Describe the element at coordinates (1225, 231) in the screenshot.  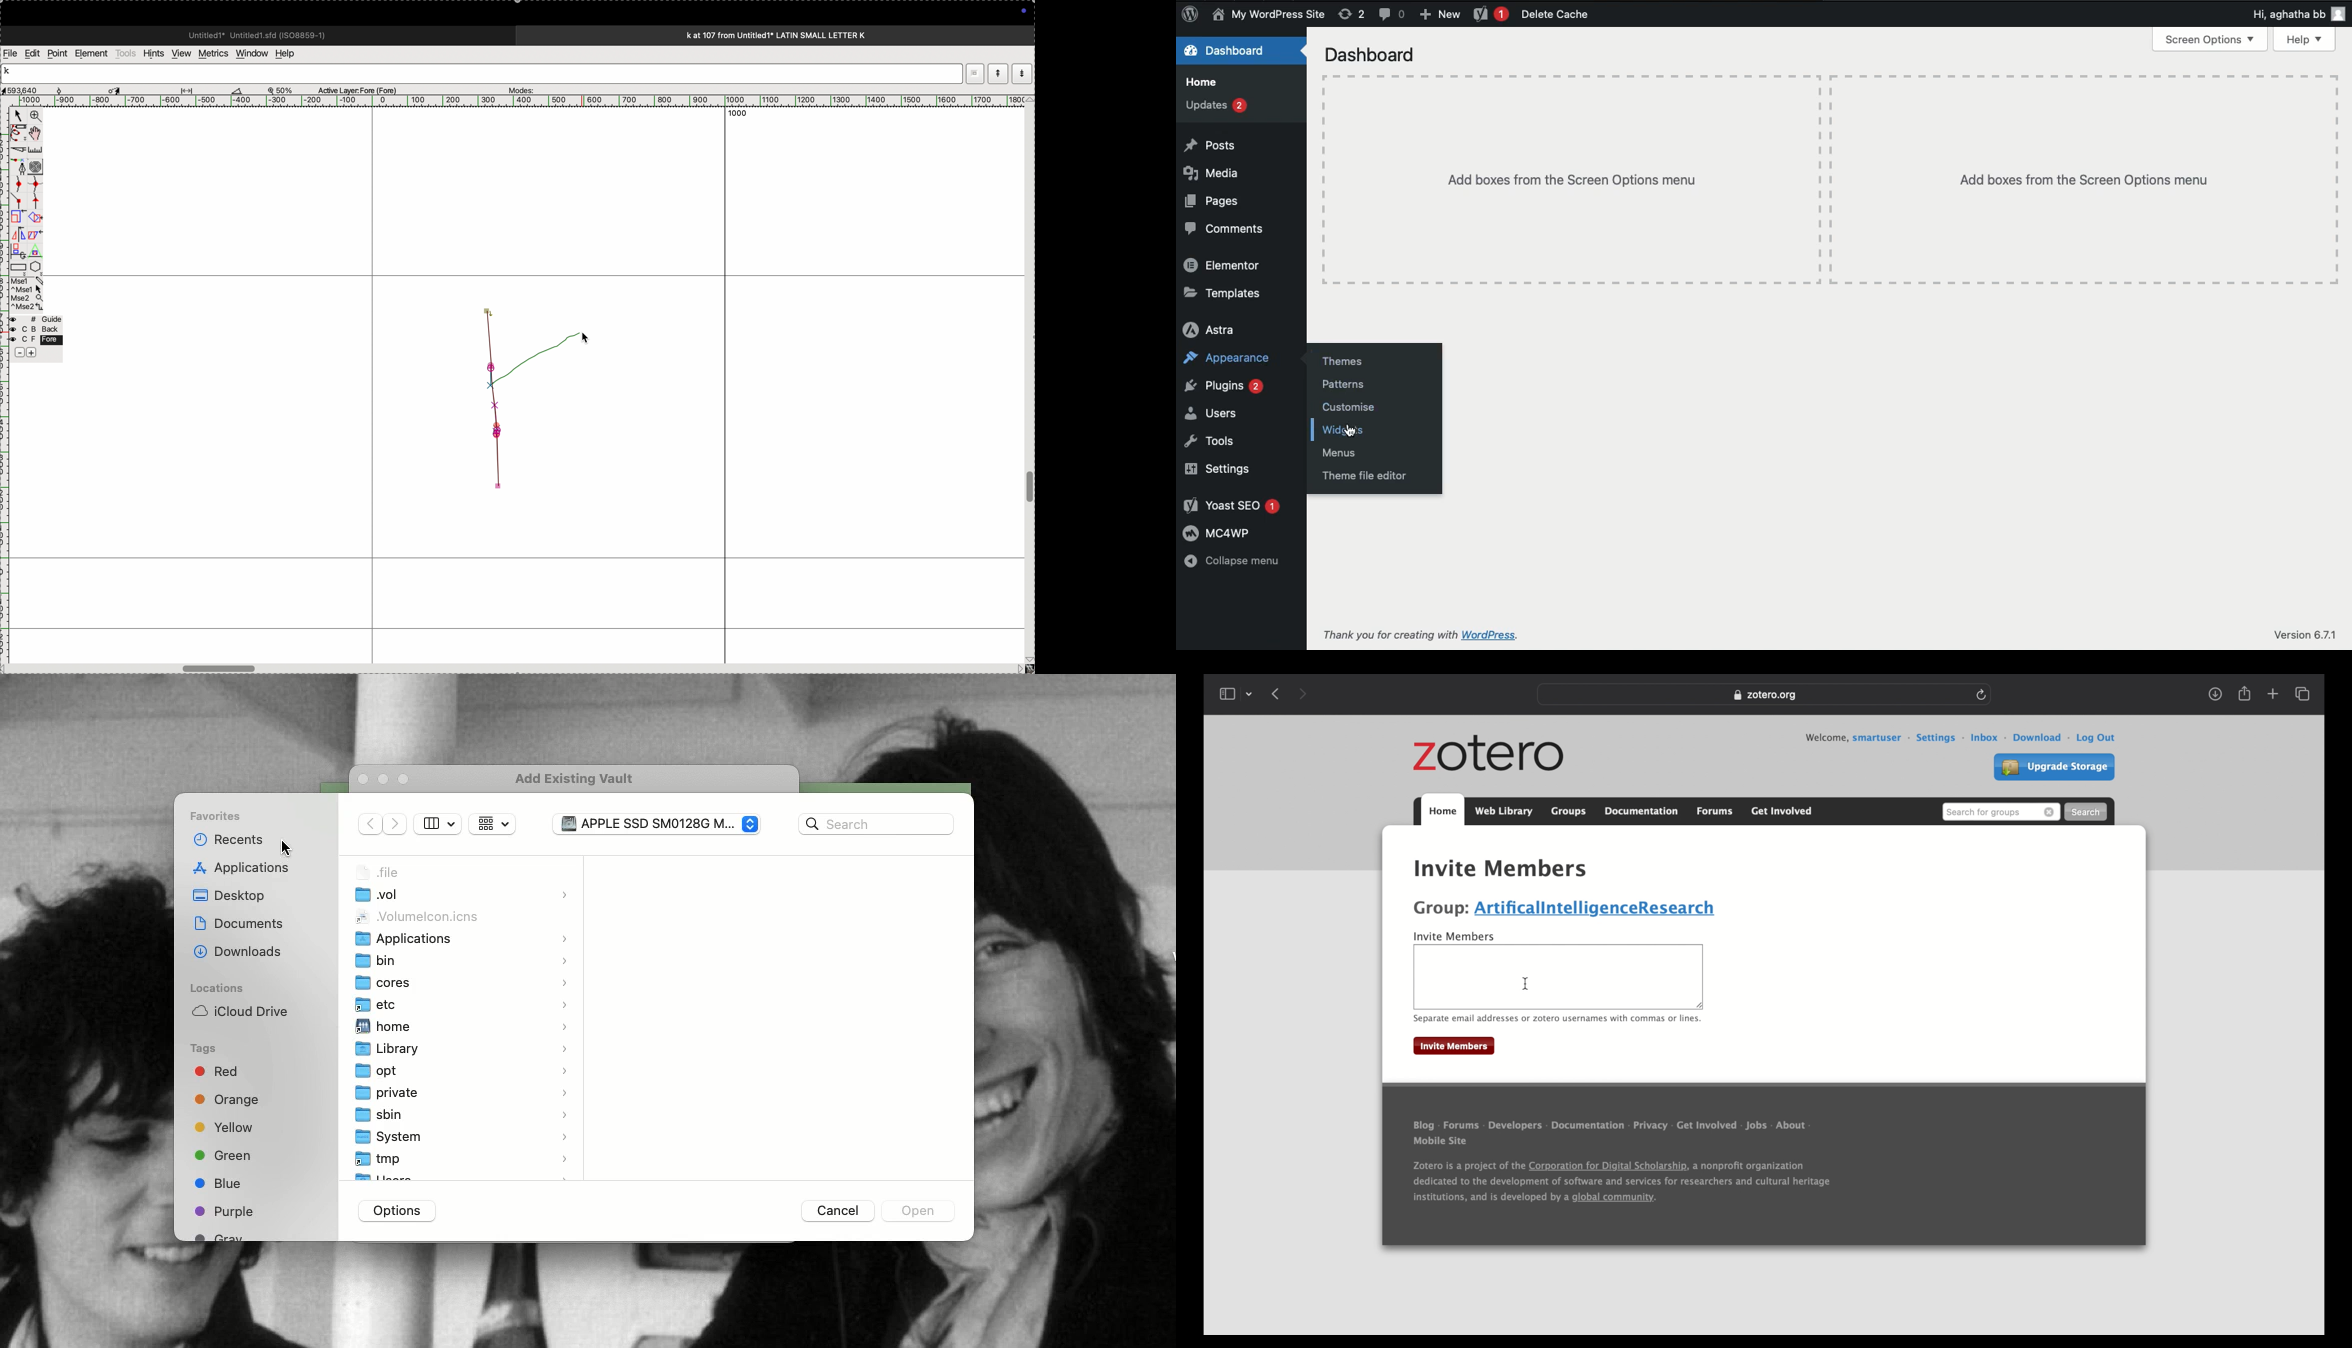
I see `Comments` at that location.